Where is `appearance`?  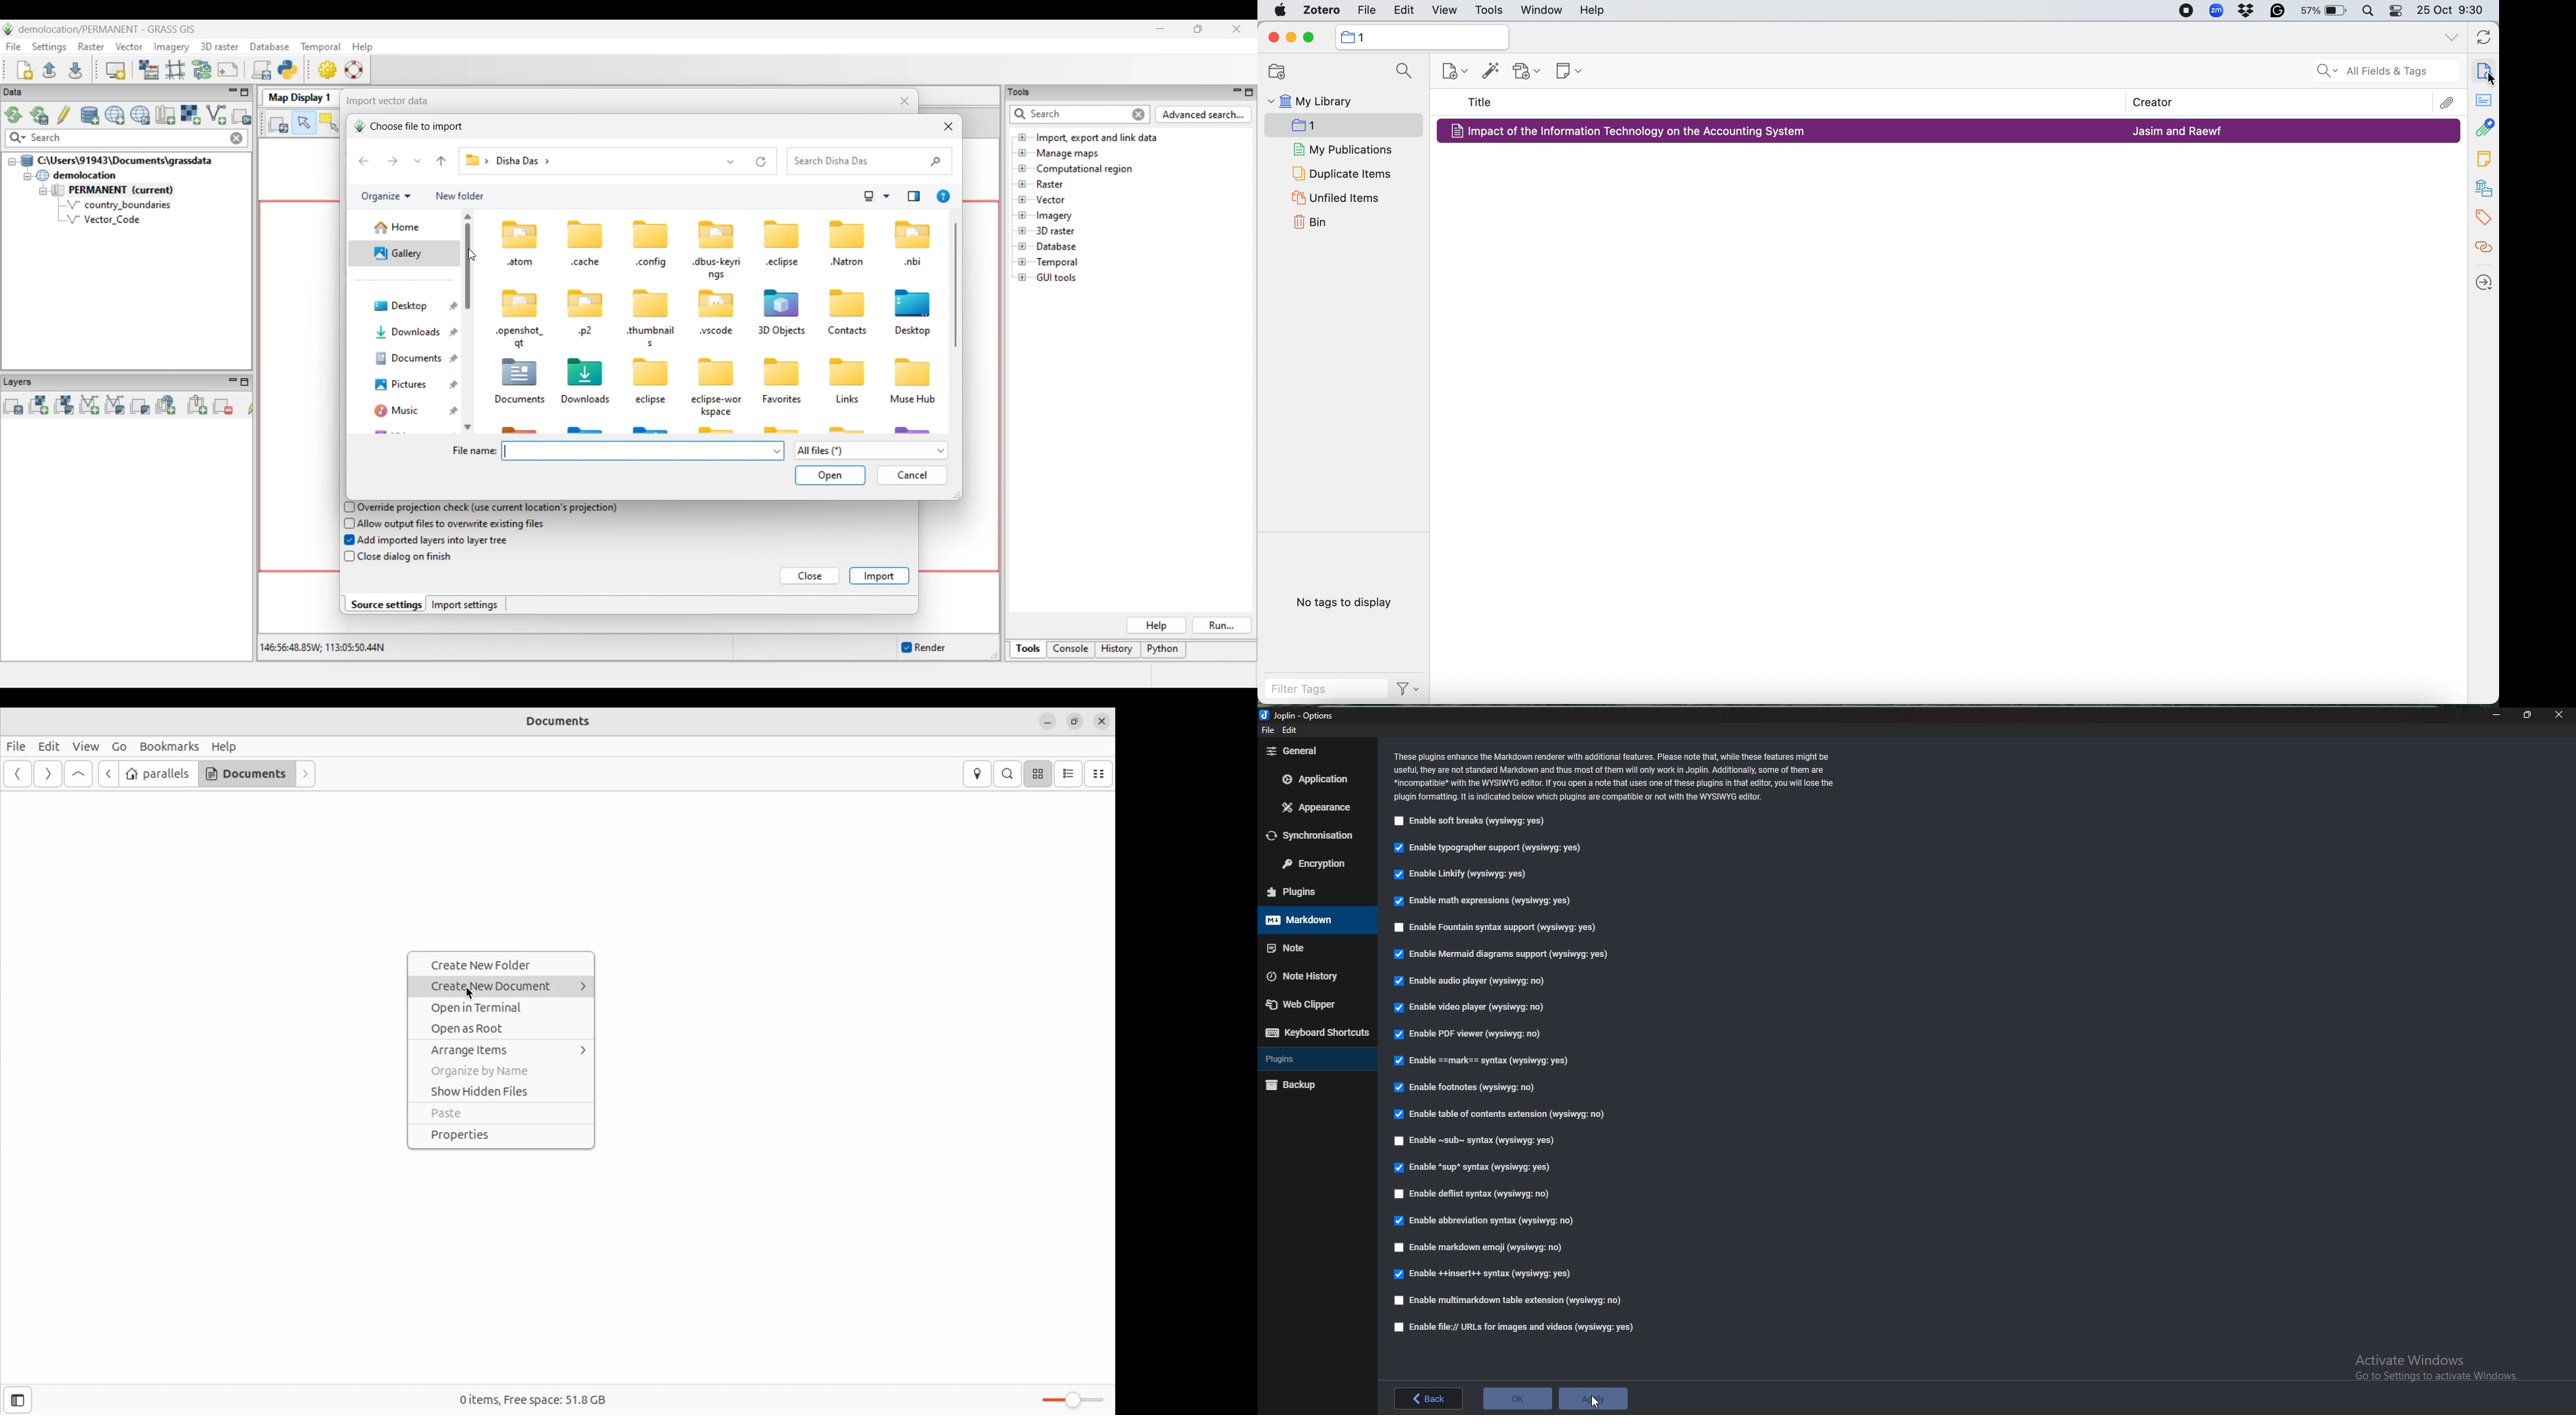 appearance is located at coordinates (1316, 807).